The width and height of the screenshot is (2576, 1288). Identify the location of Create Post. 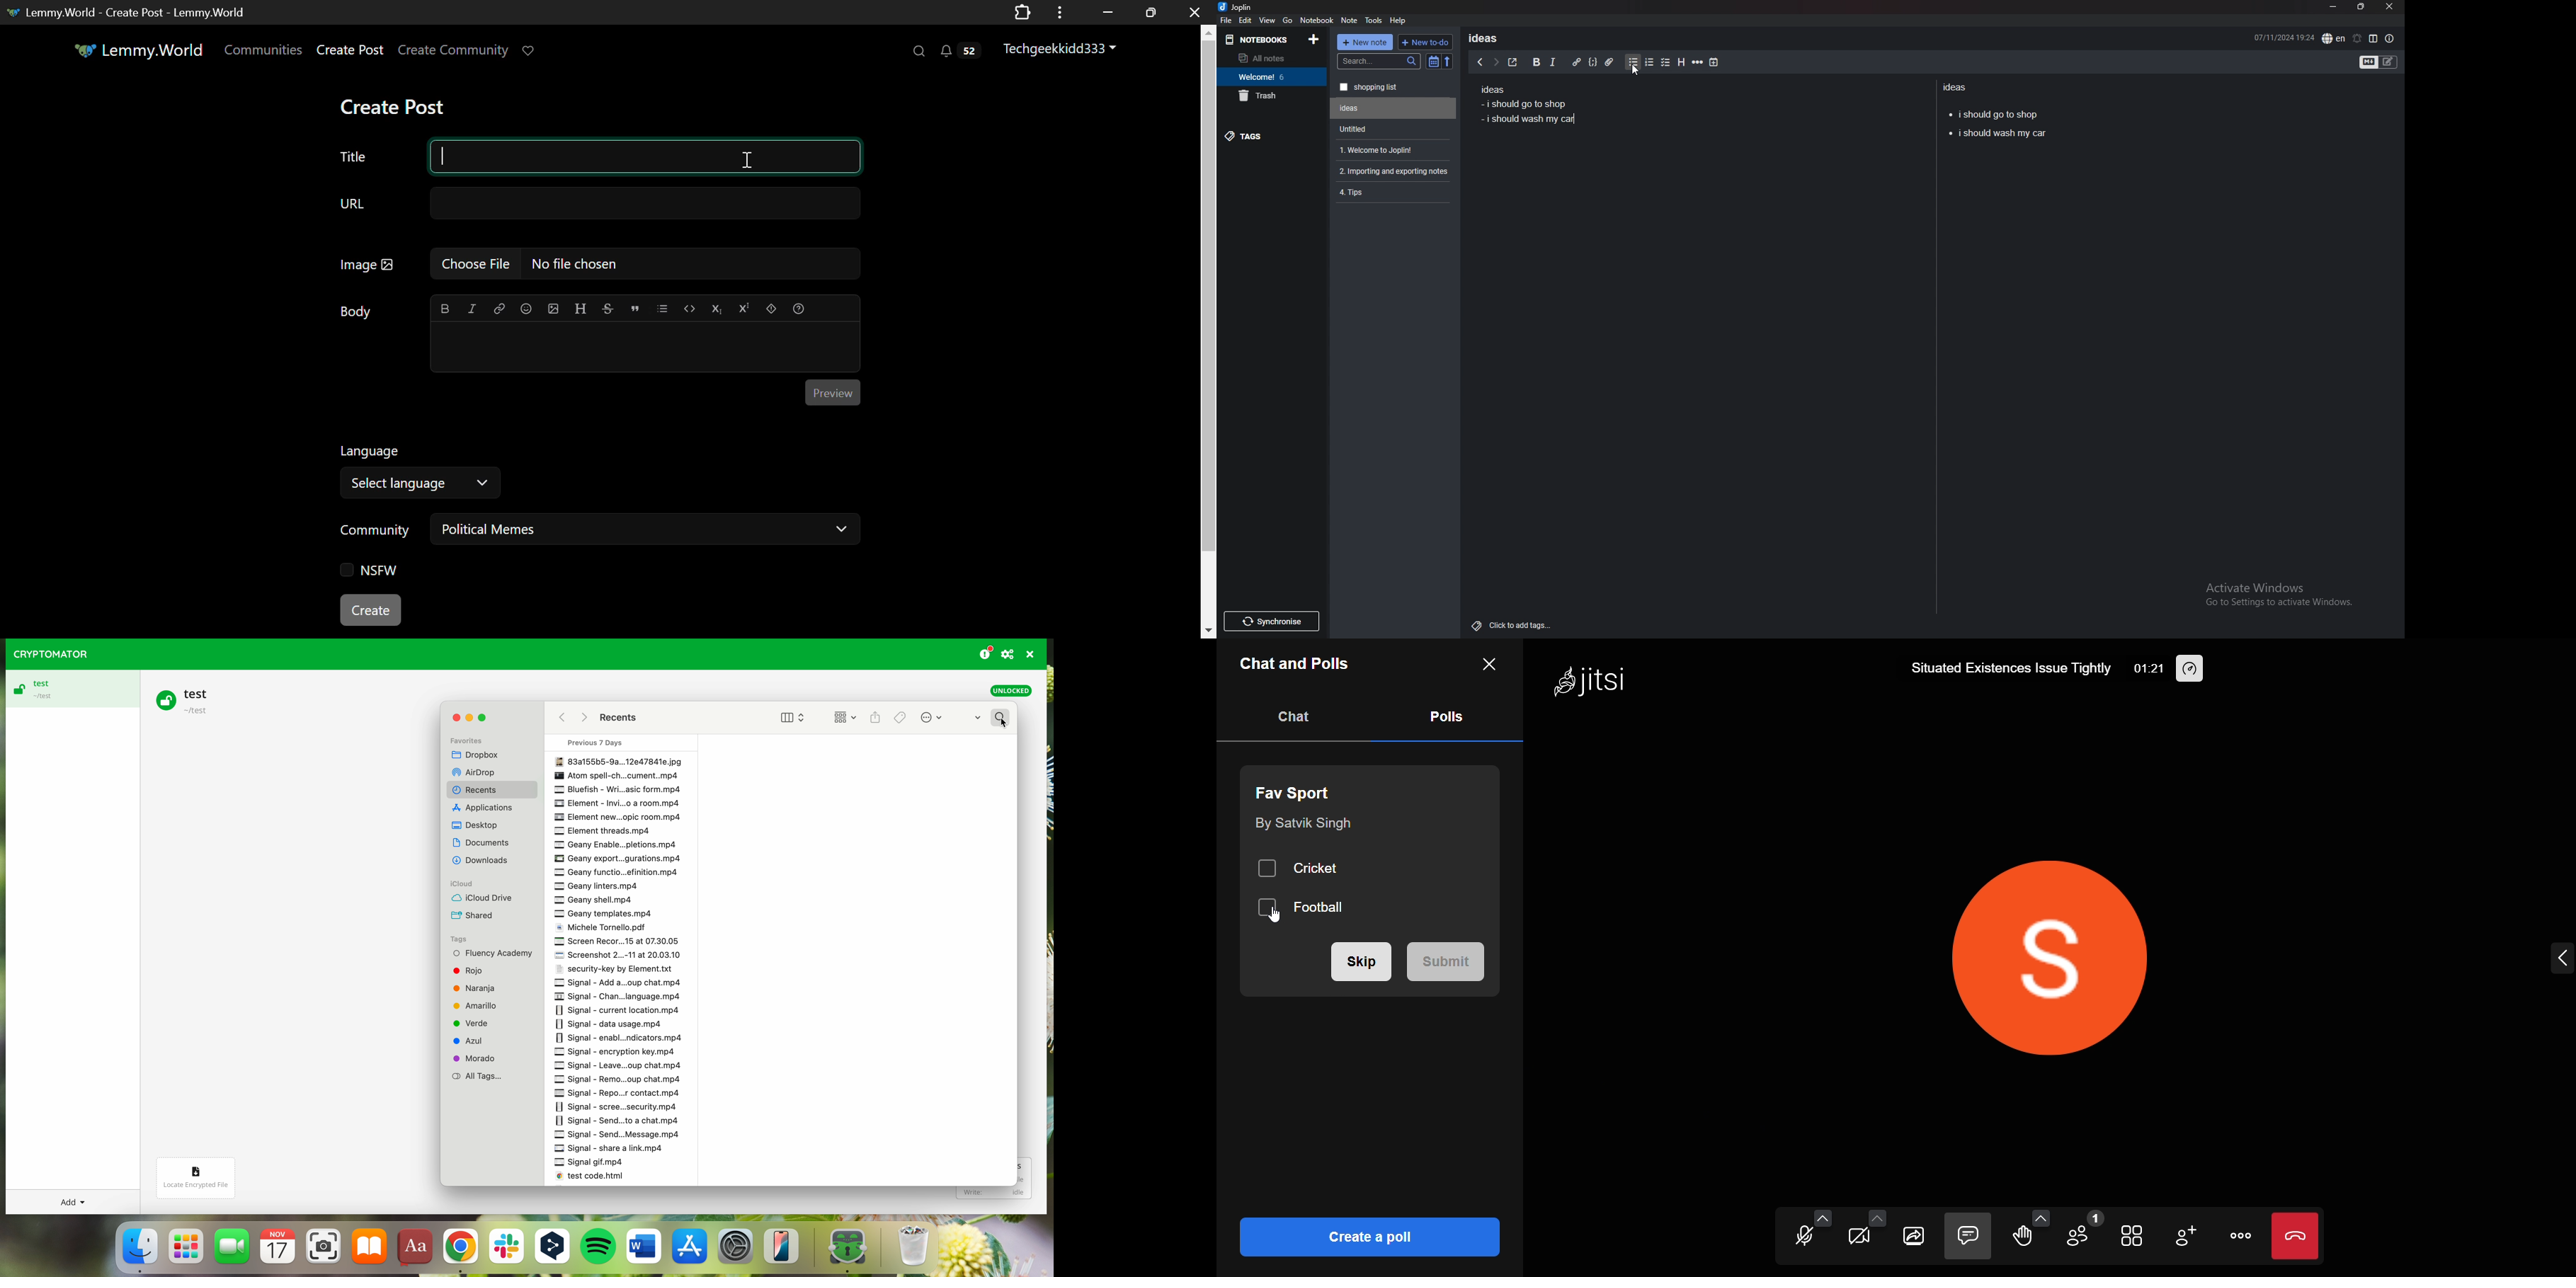
(400, 106).